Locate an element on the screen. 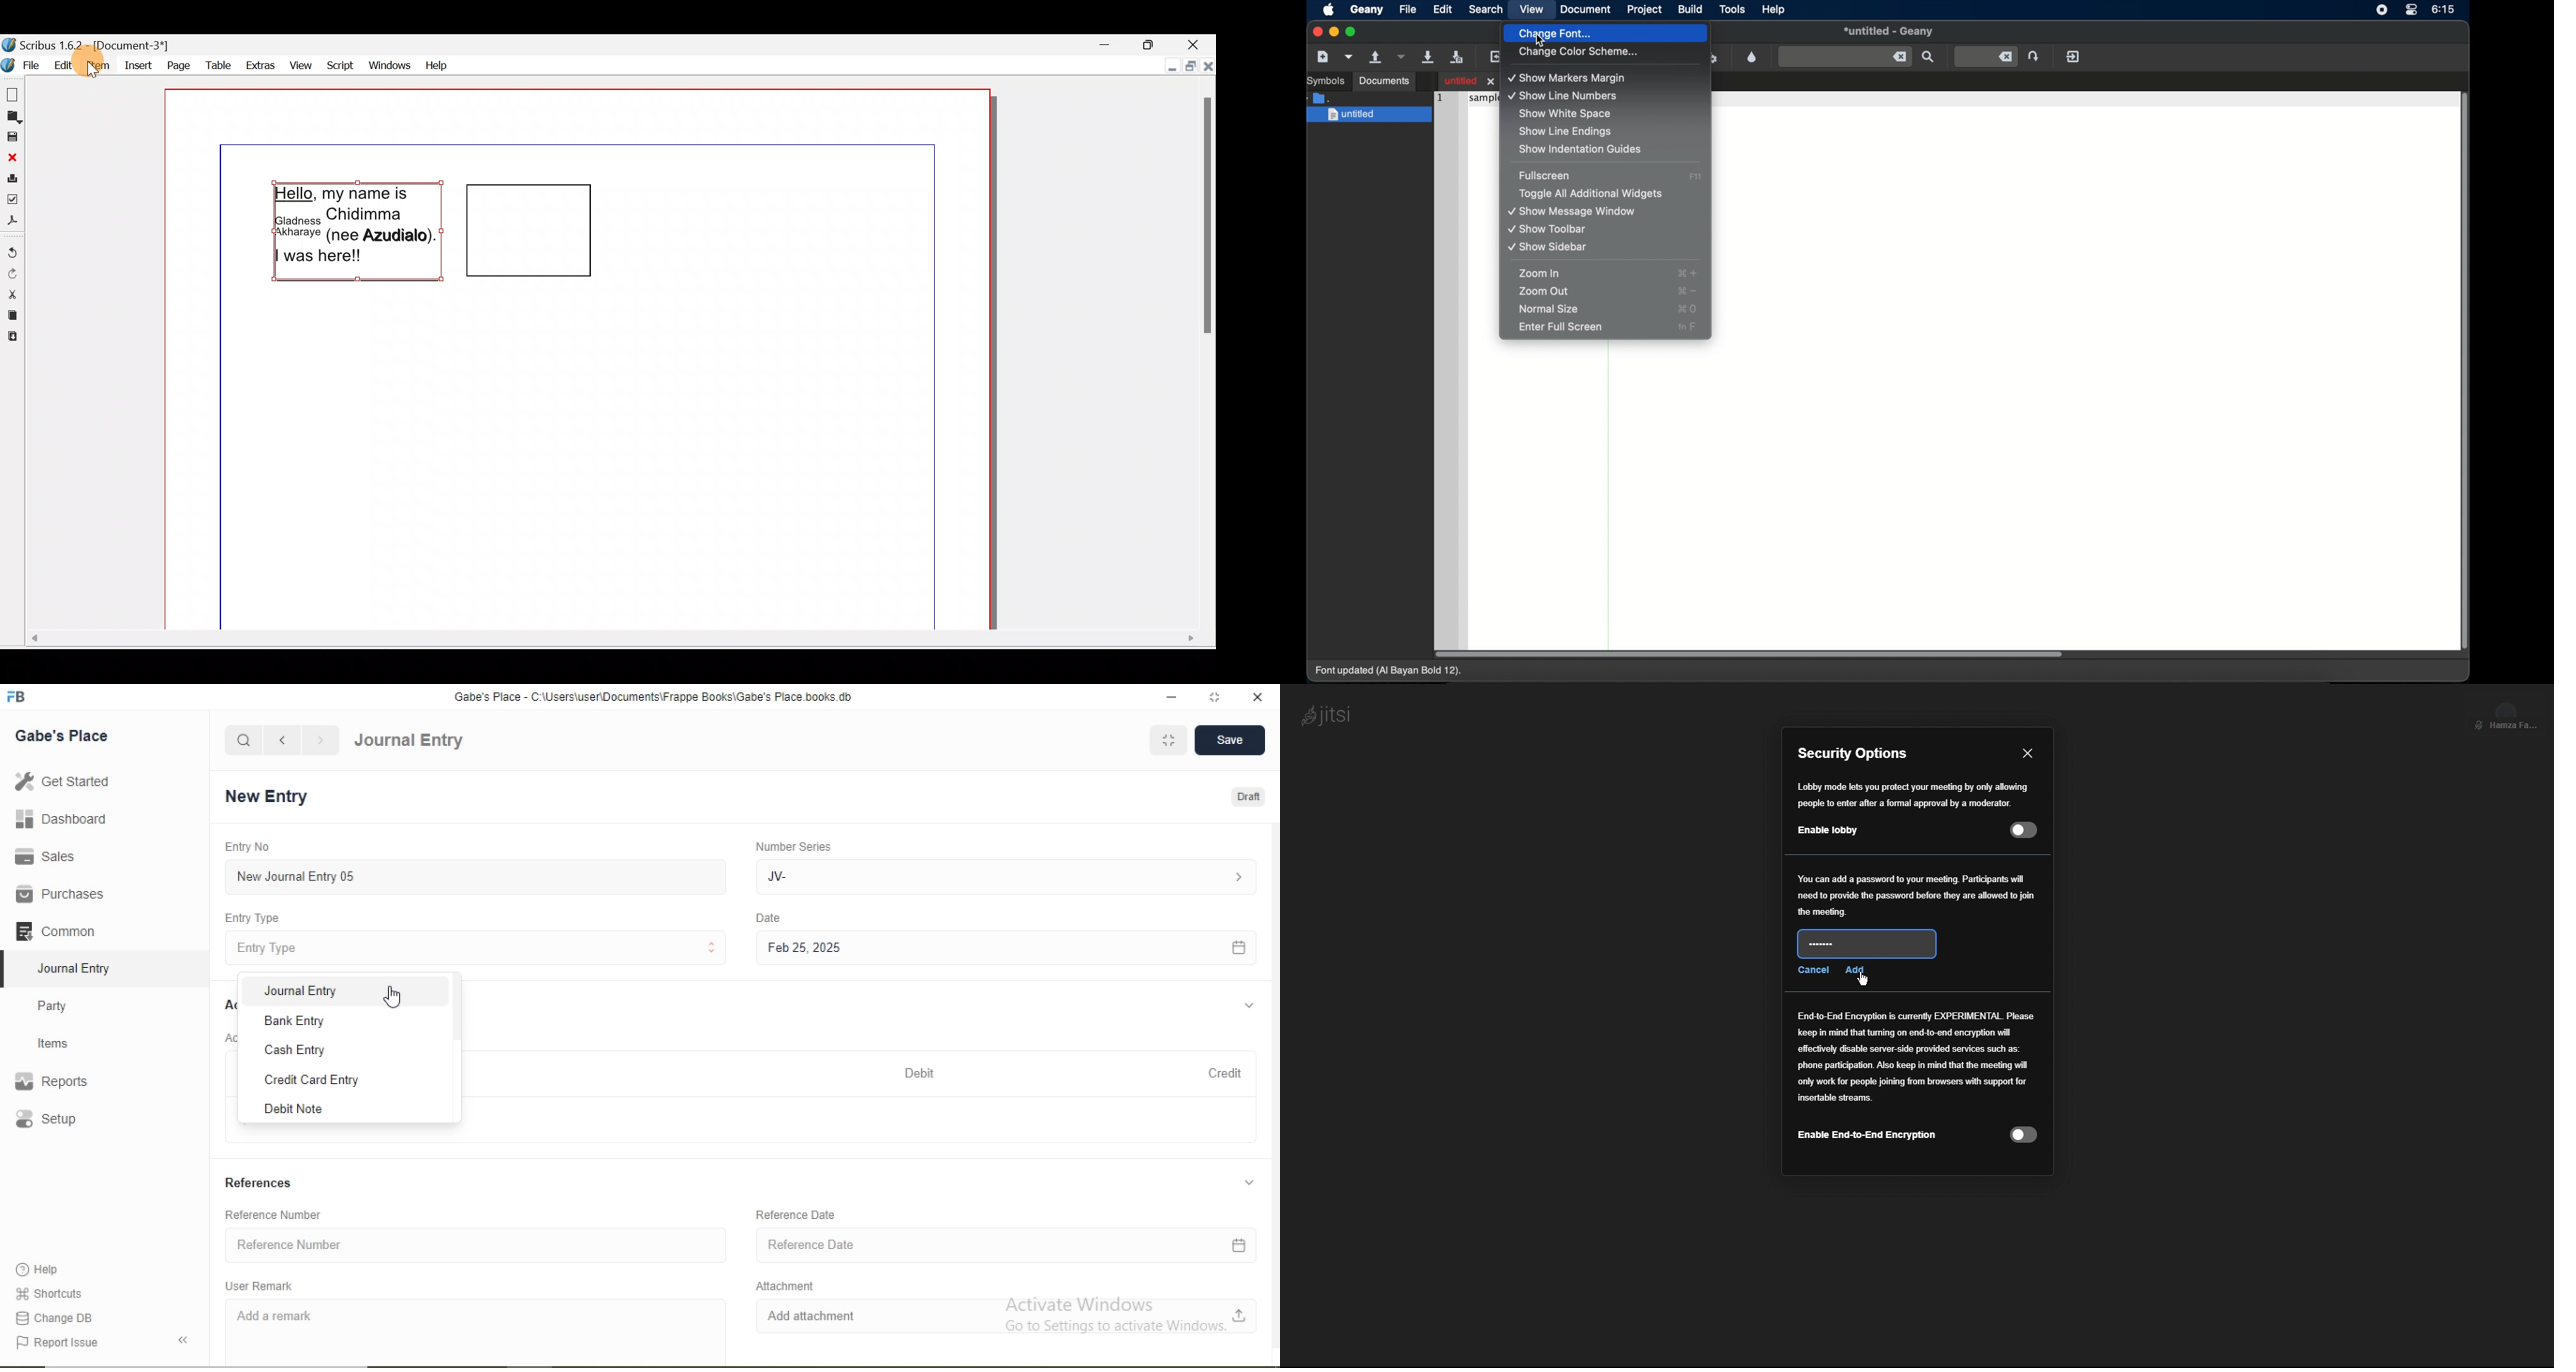  font updated (AI Bayan Bold 12). is located at coordinates (1390, 671).